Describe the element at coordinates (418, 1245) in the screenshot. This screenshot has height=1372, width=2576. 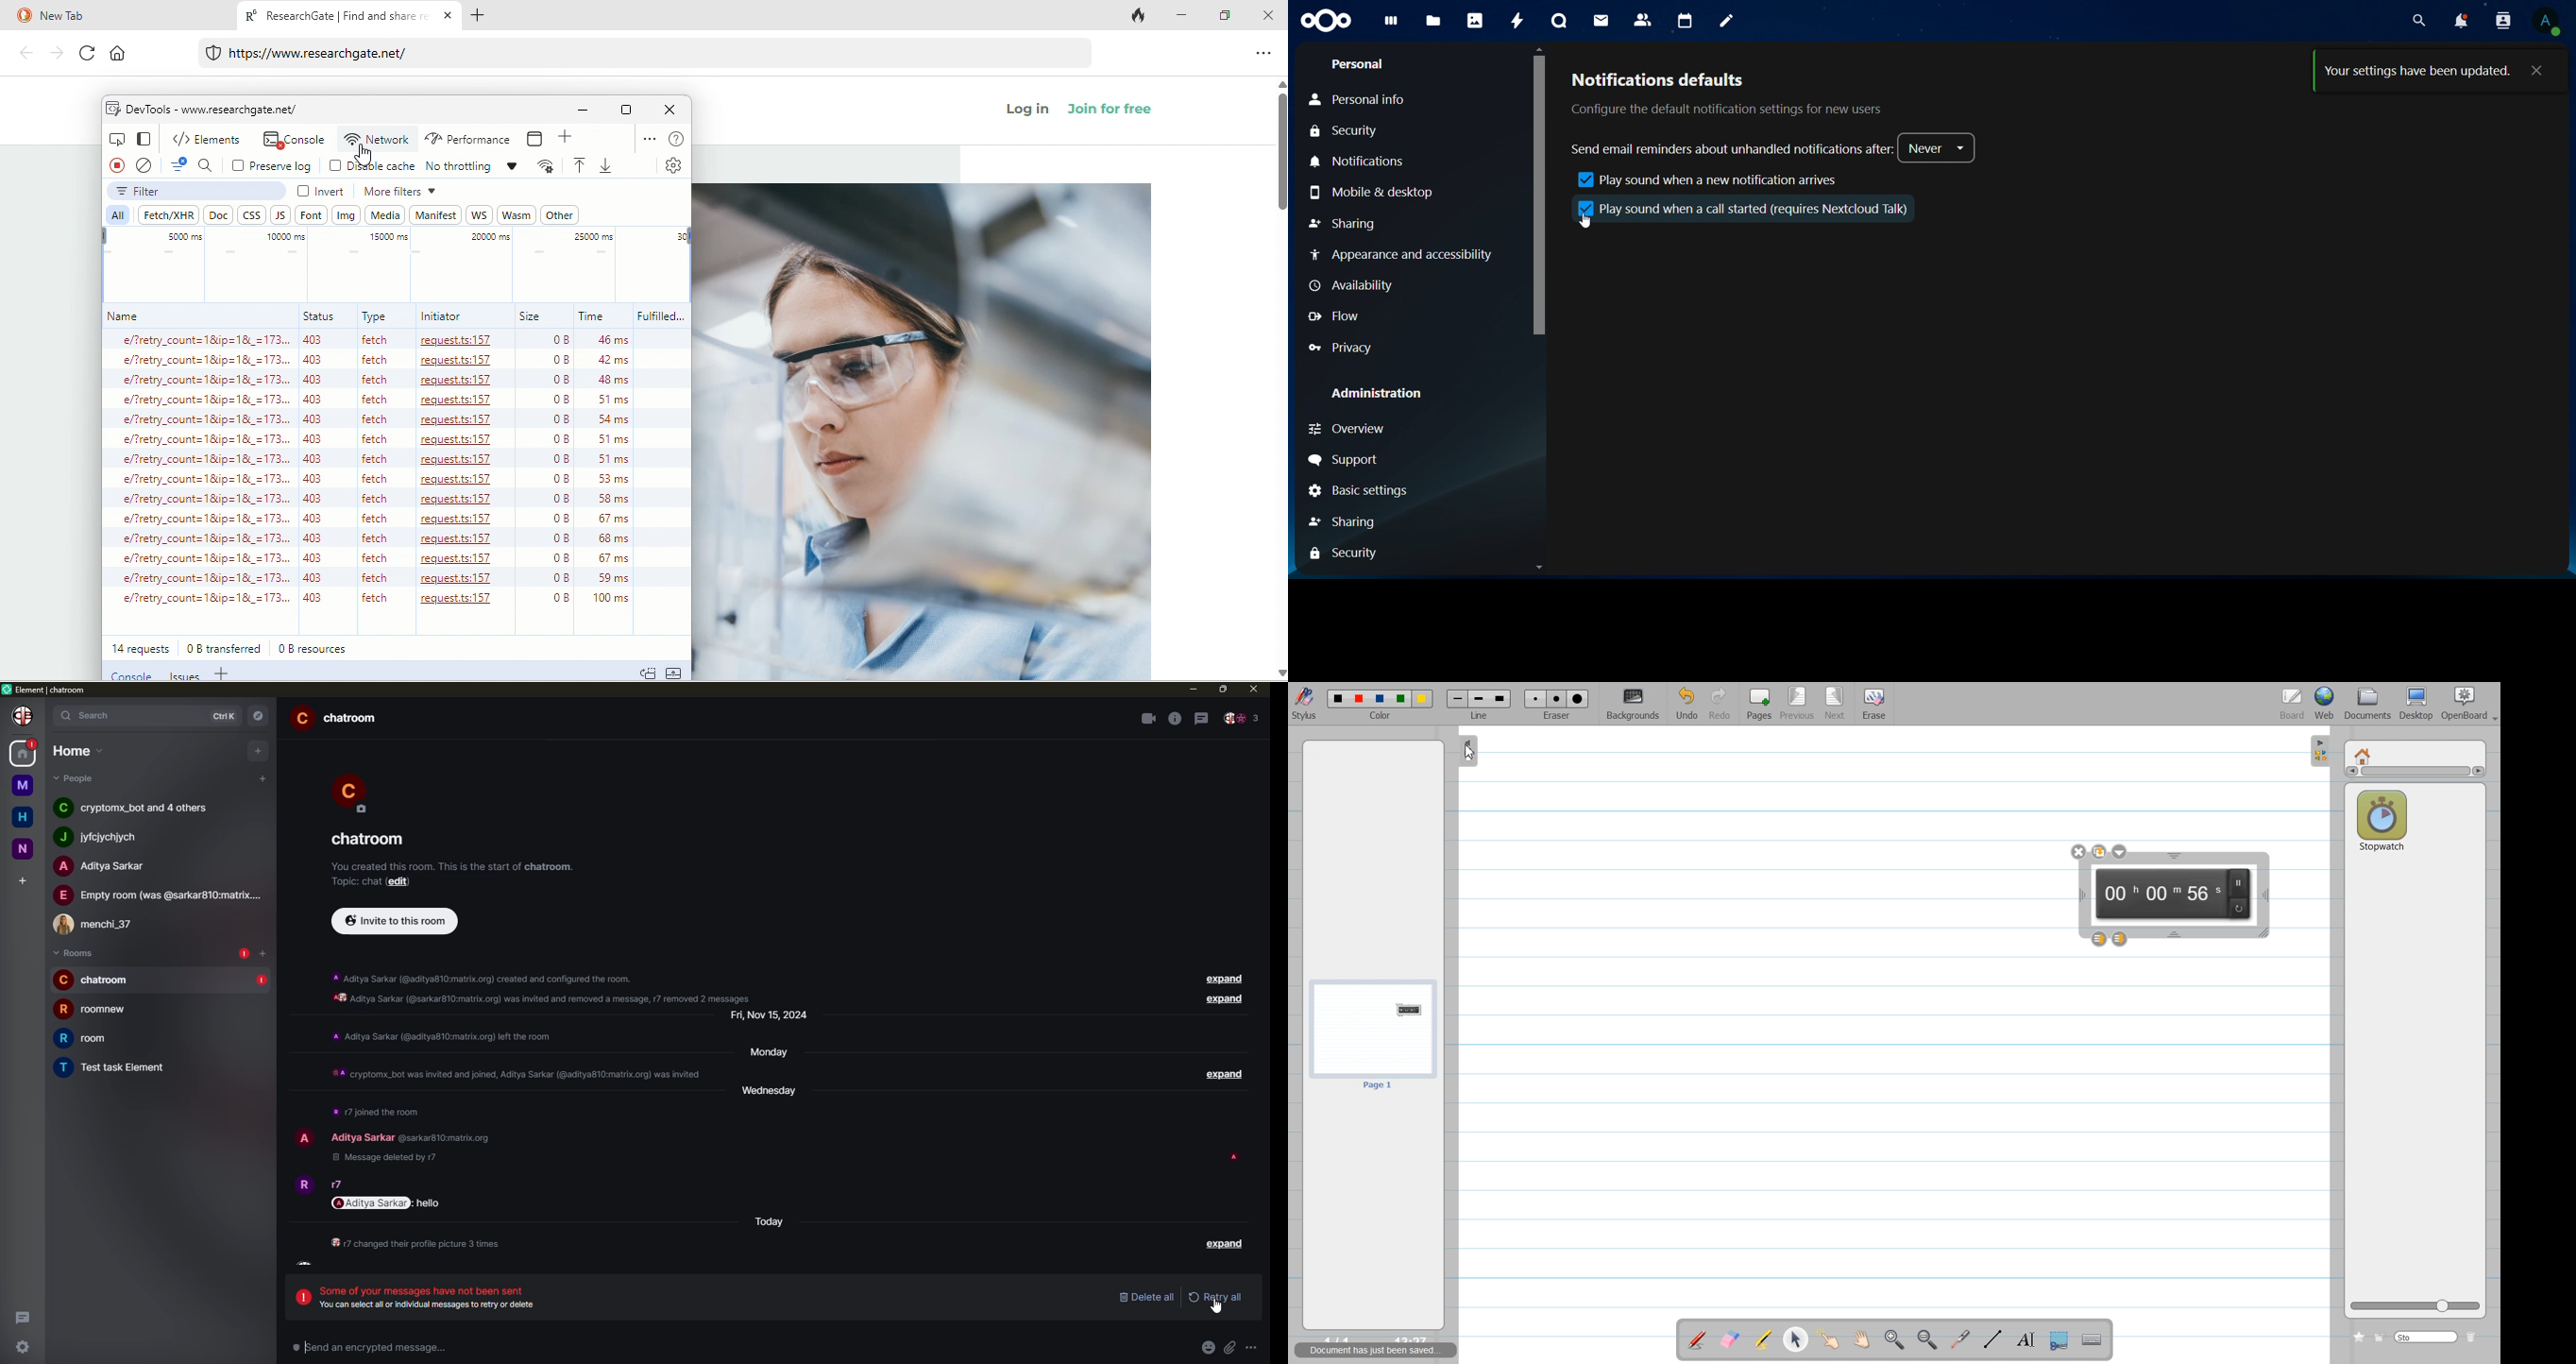
I see `info` at that location.